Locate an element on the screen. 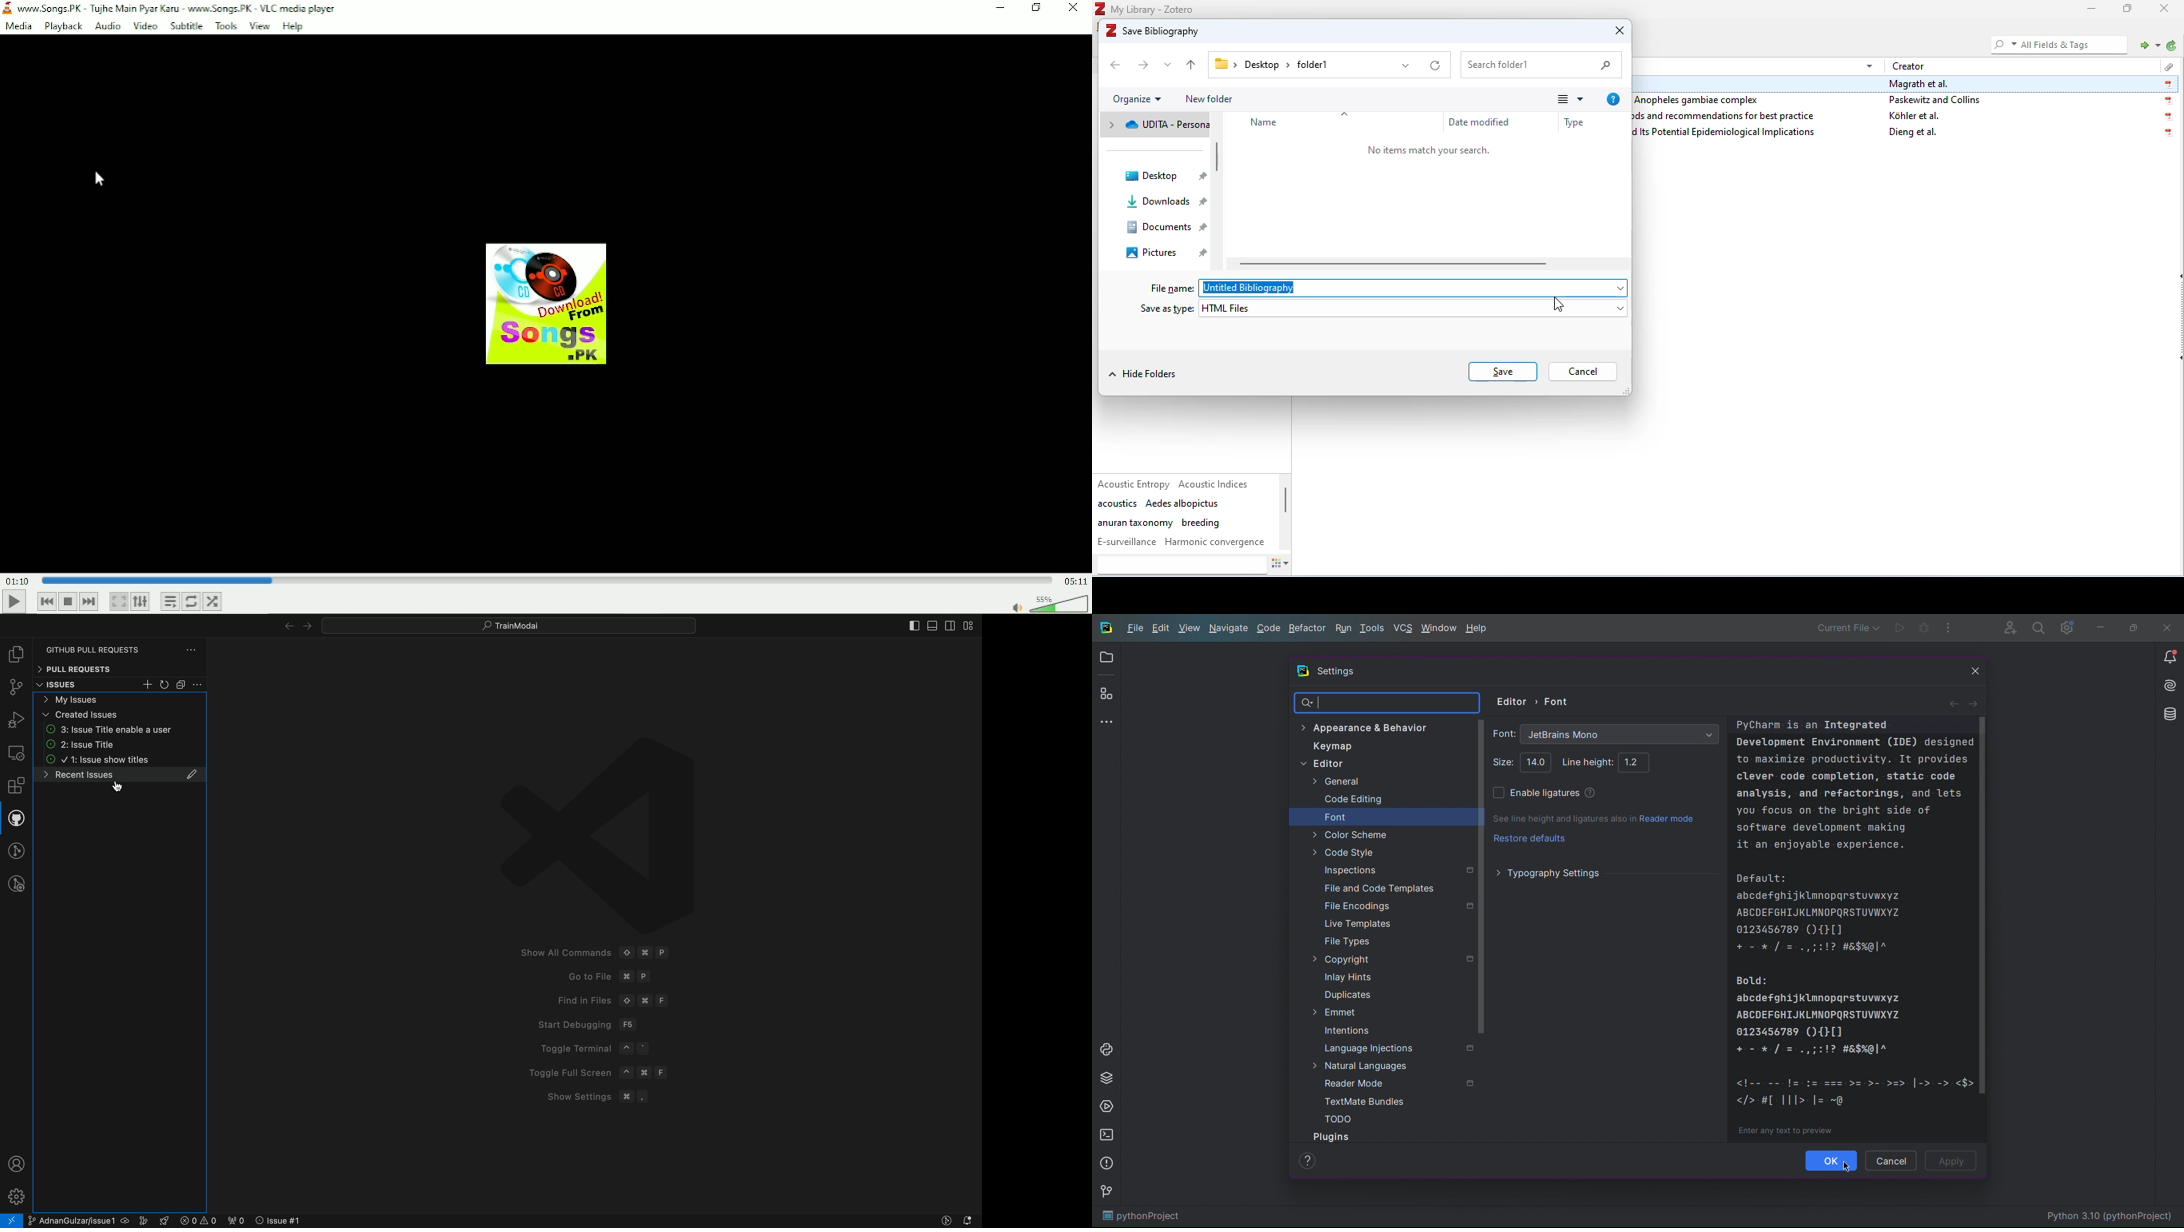  pictures is located at coordinates (1165, 252).